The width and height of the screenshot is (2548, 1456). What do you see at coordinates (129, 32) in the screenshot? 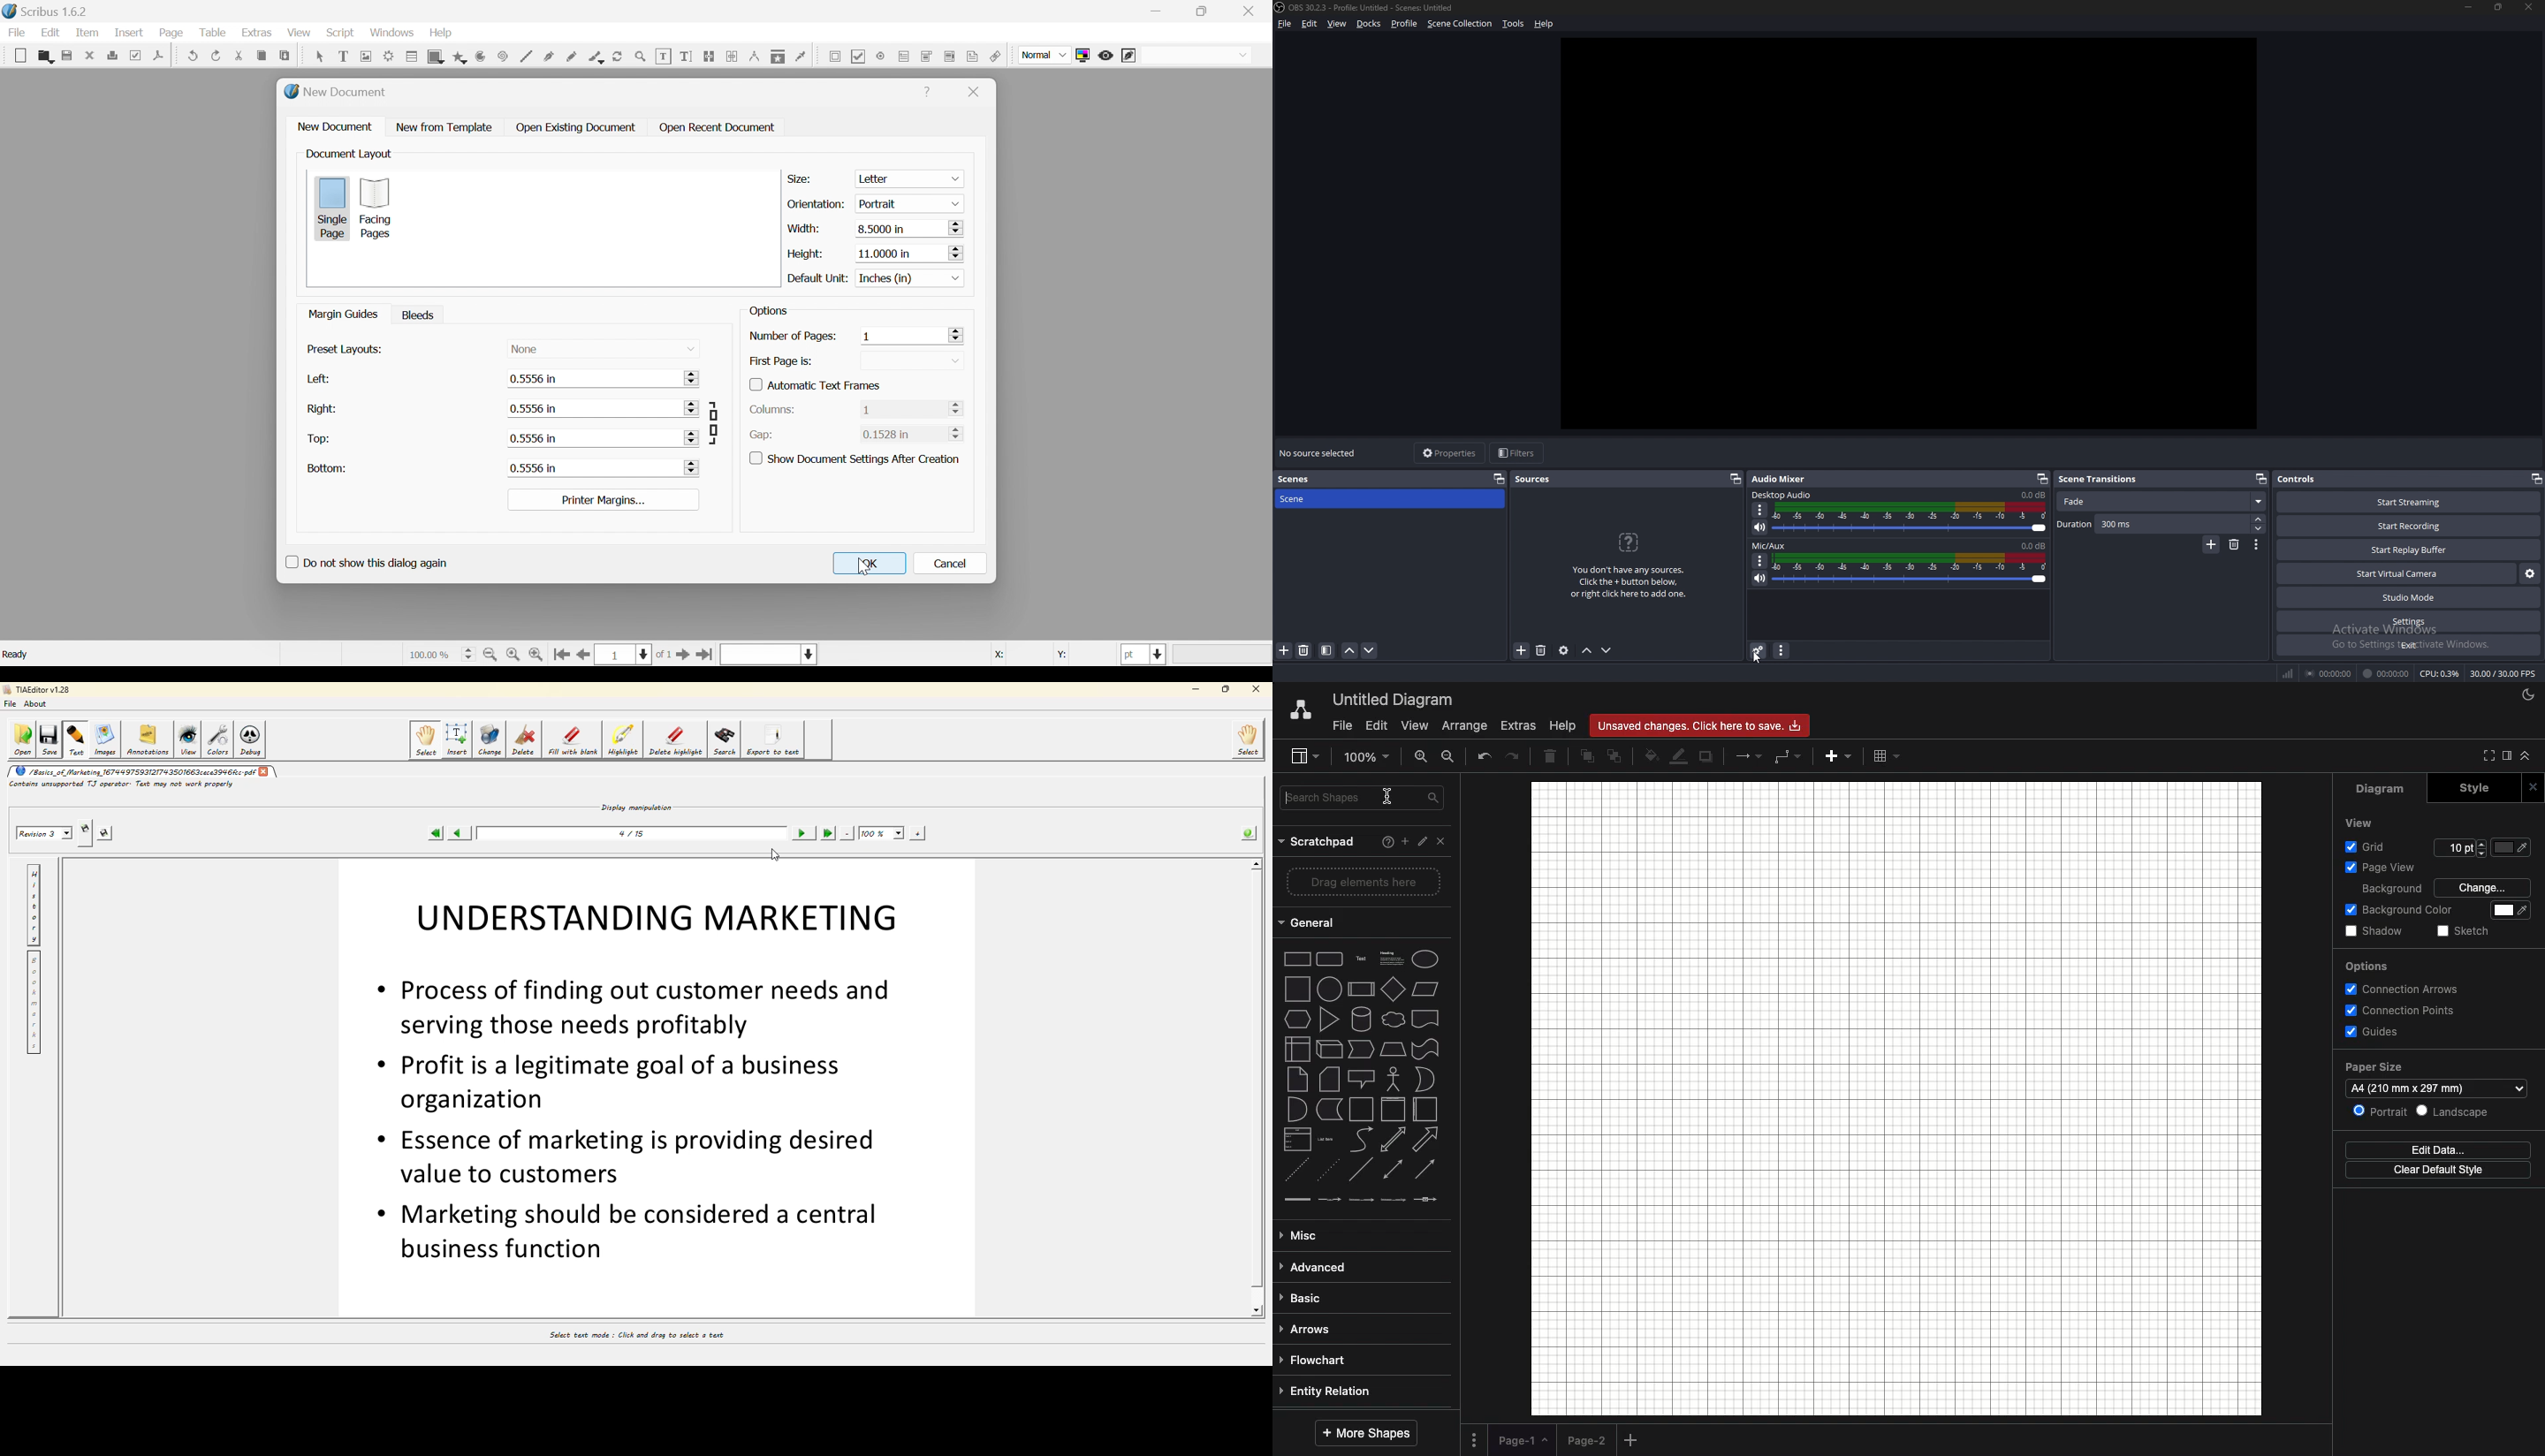
I see `insert` at bounding box center [129, 32].